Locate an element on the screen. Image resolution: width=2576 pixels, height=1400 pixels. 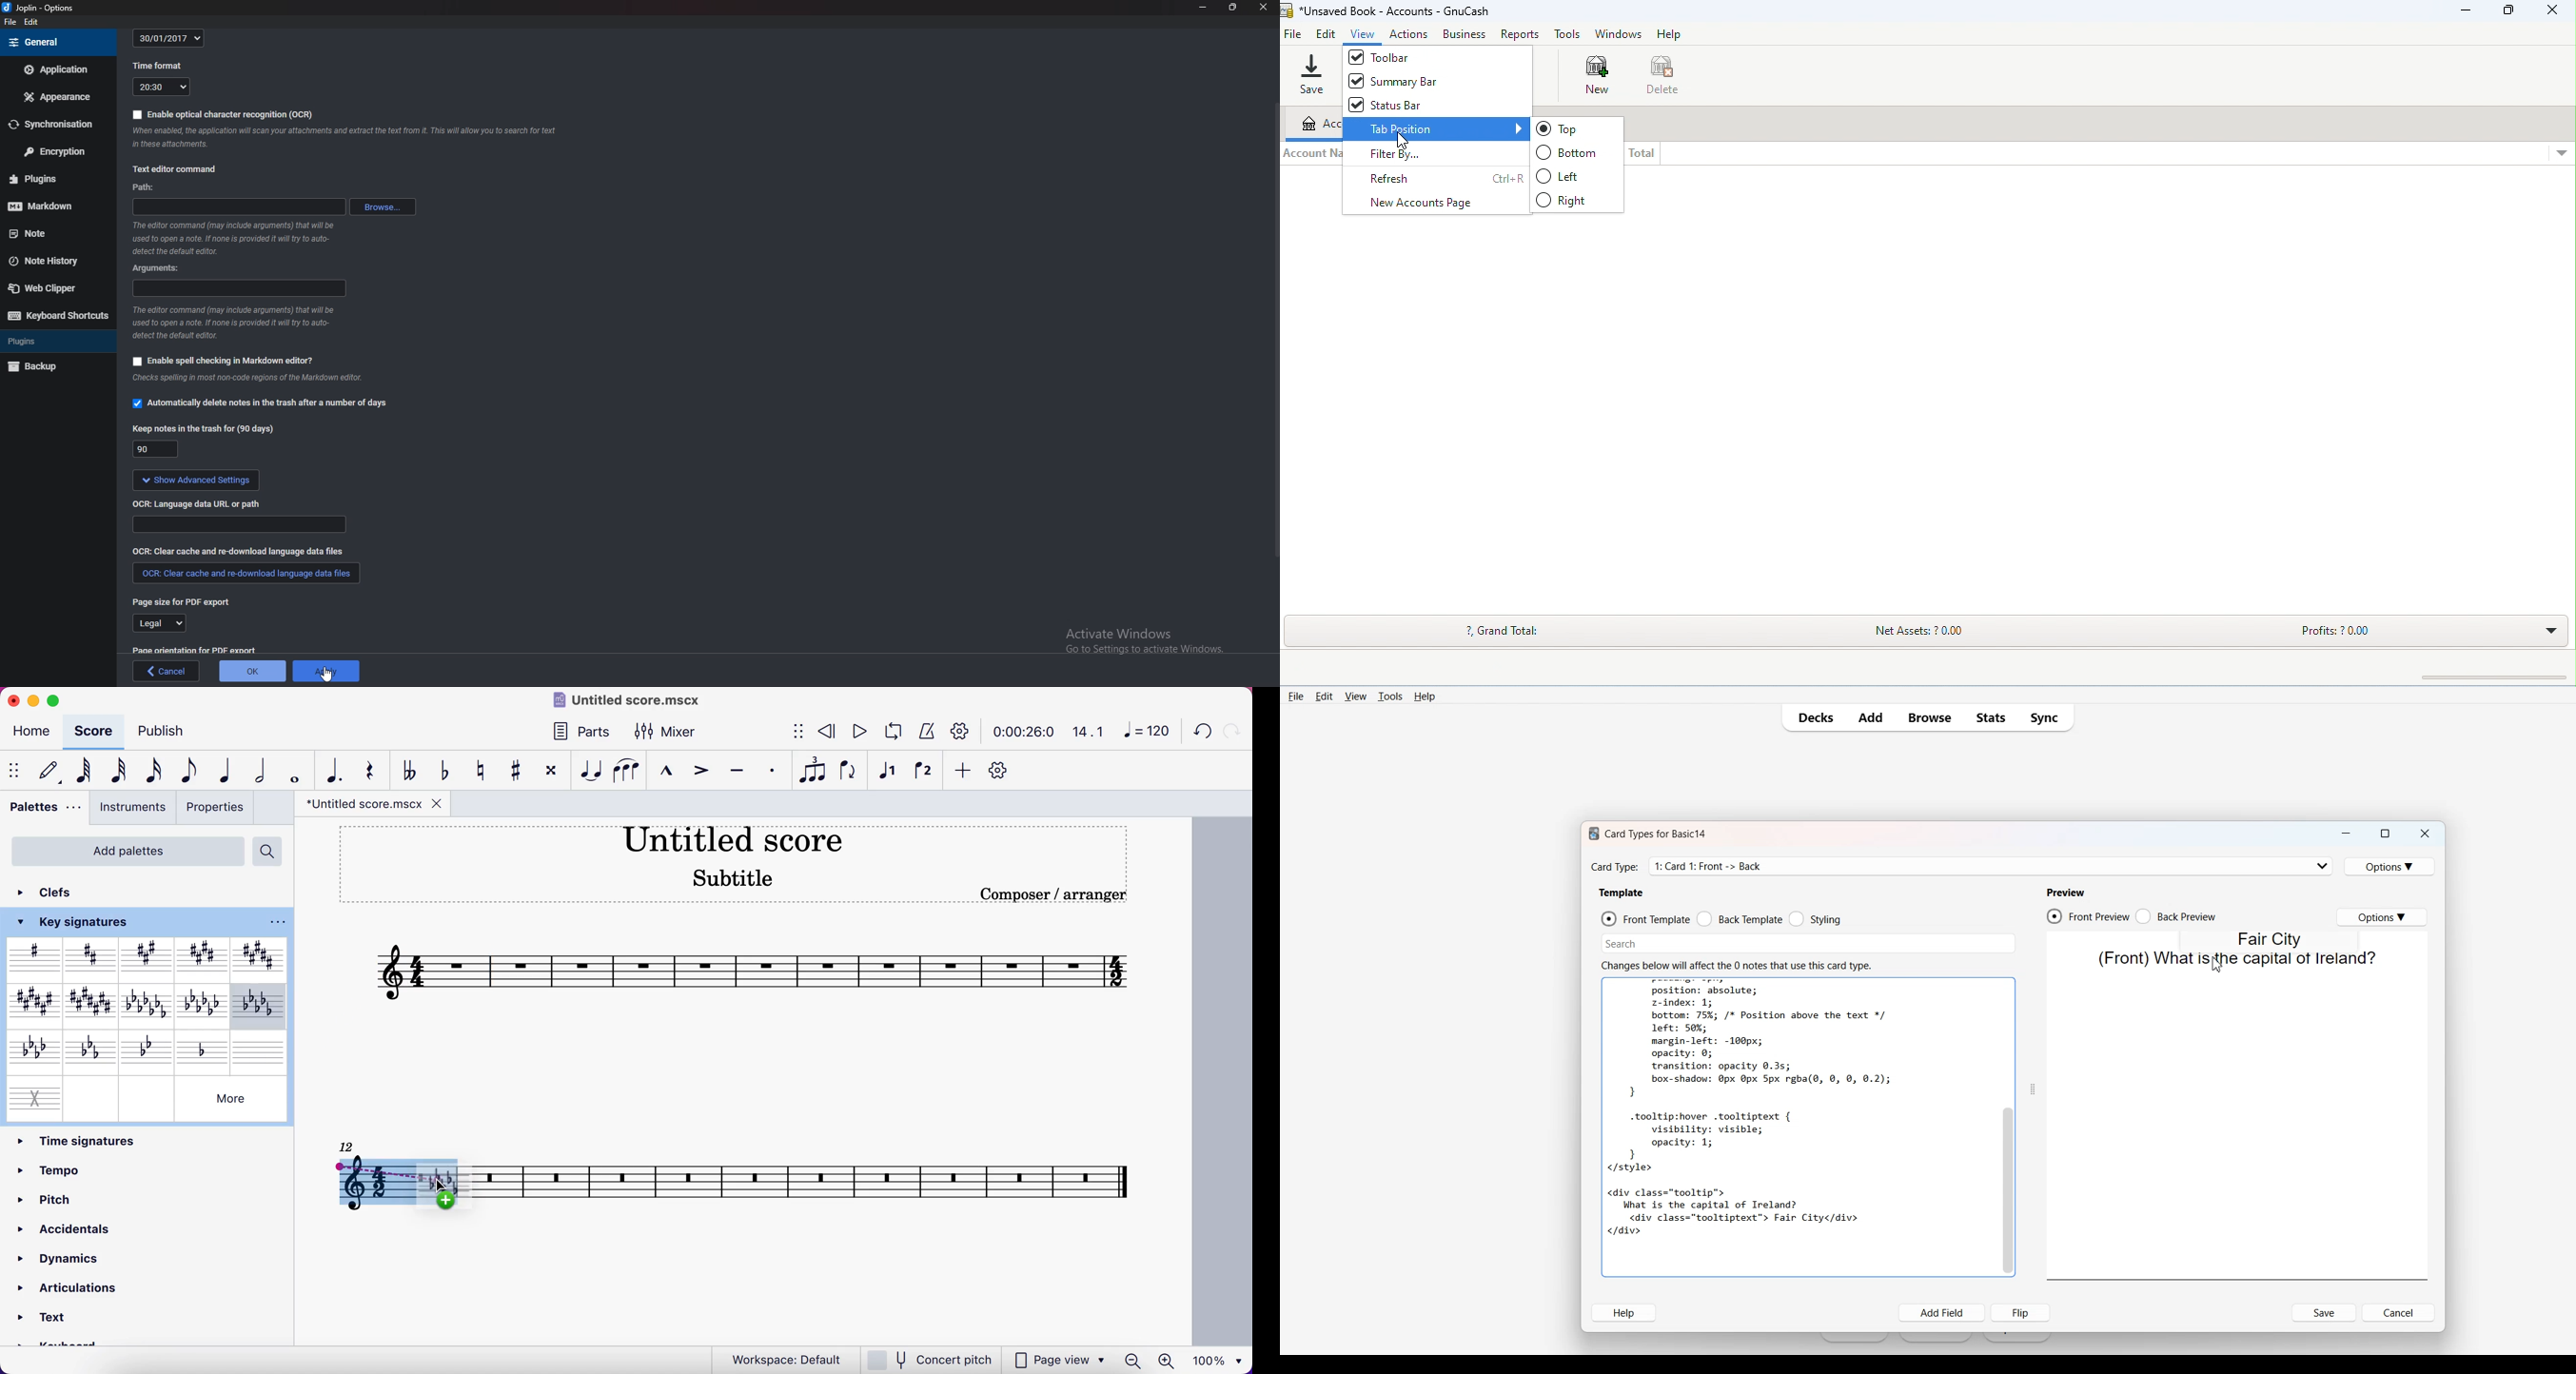
Text is located at coordinates (1797, 1128).